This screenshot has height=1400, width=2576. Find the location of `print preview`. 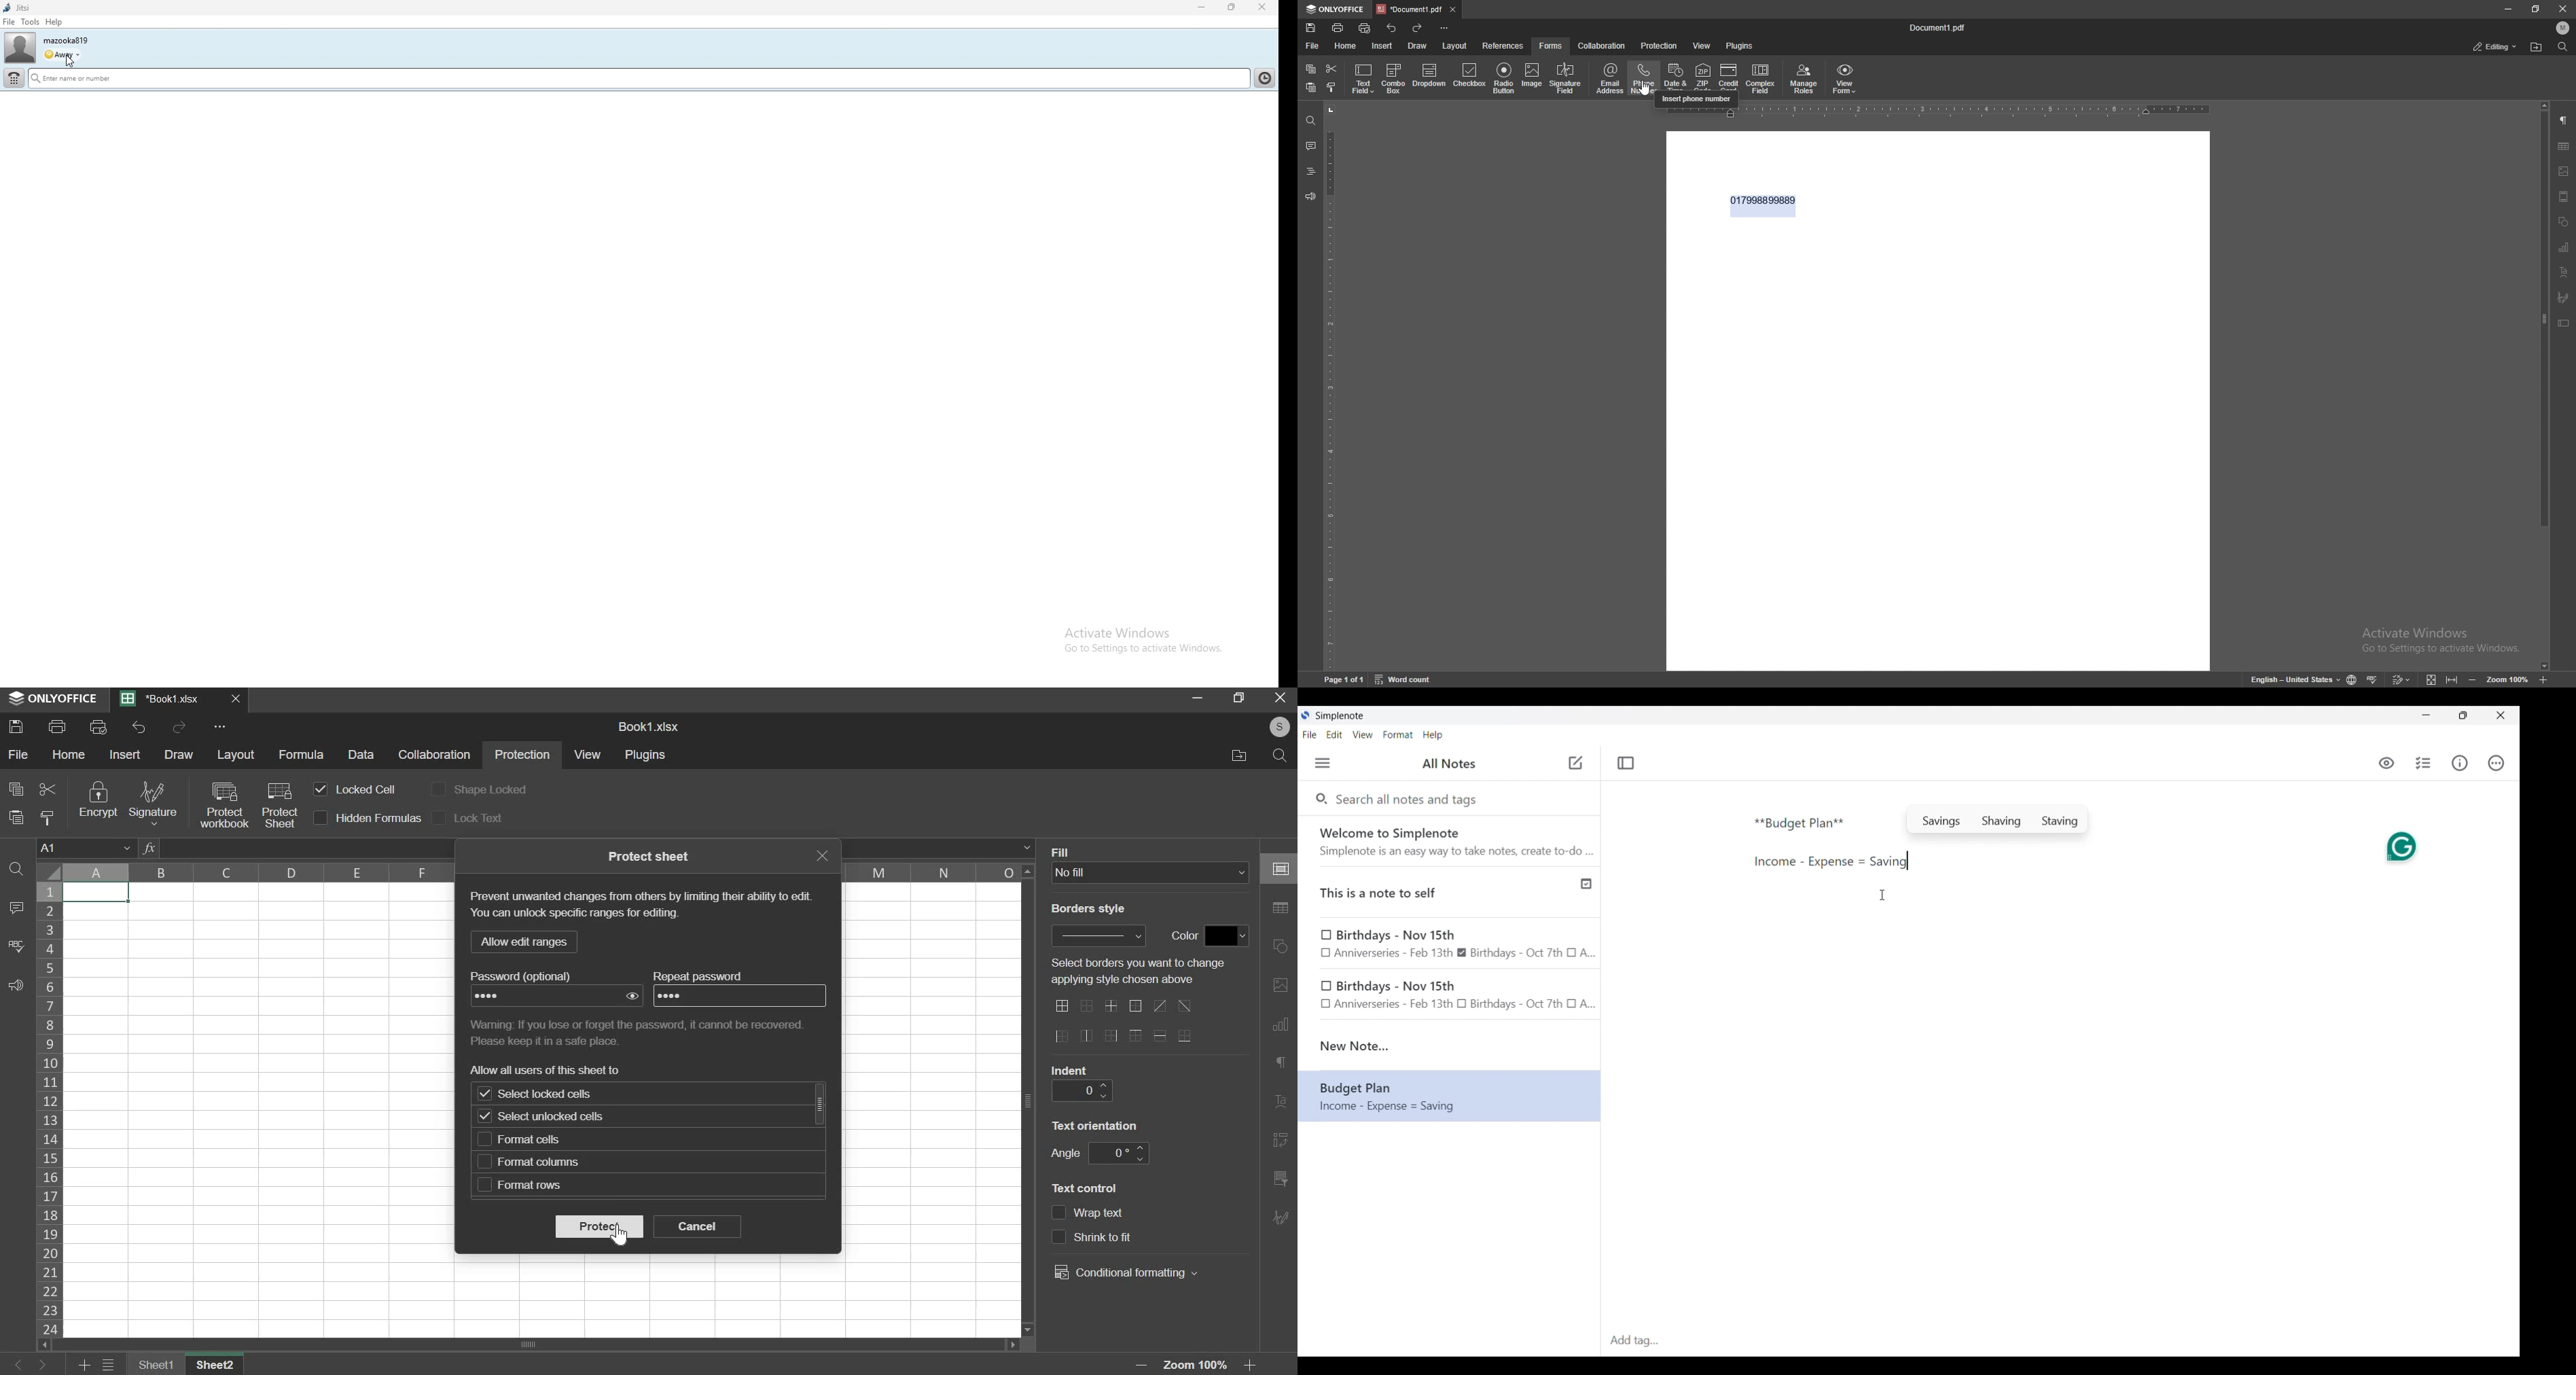

print preview is located at coordinates (97, 726).